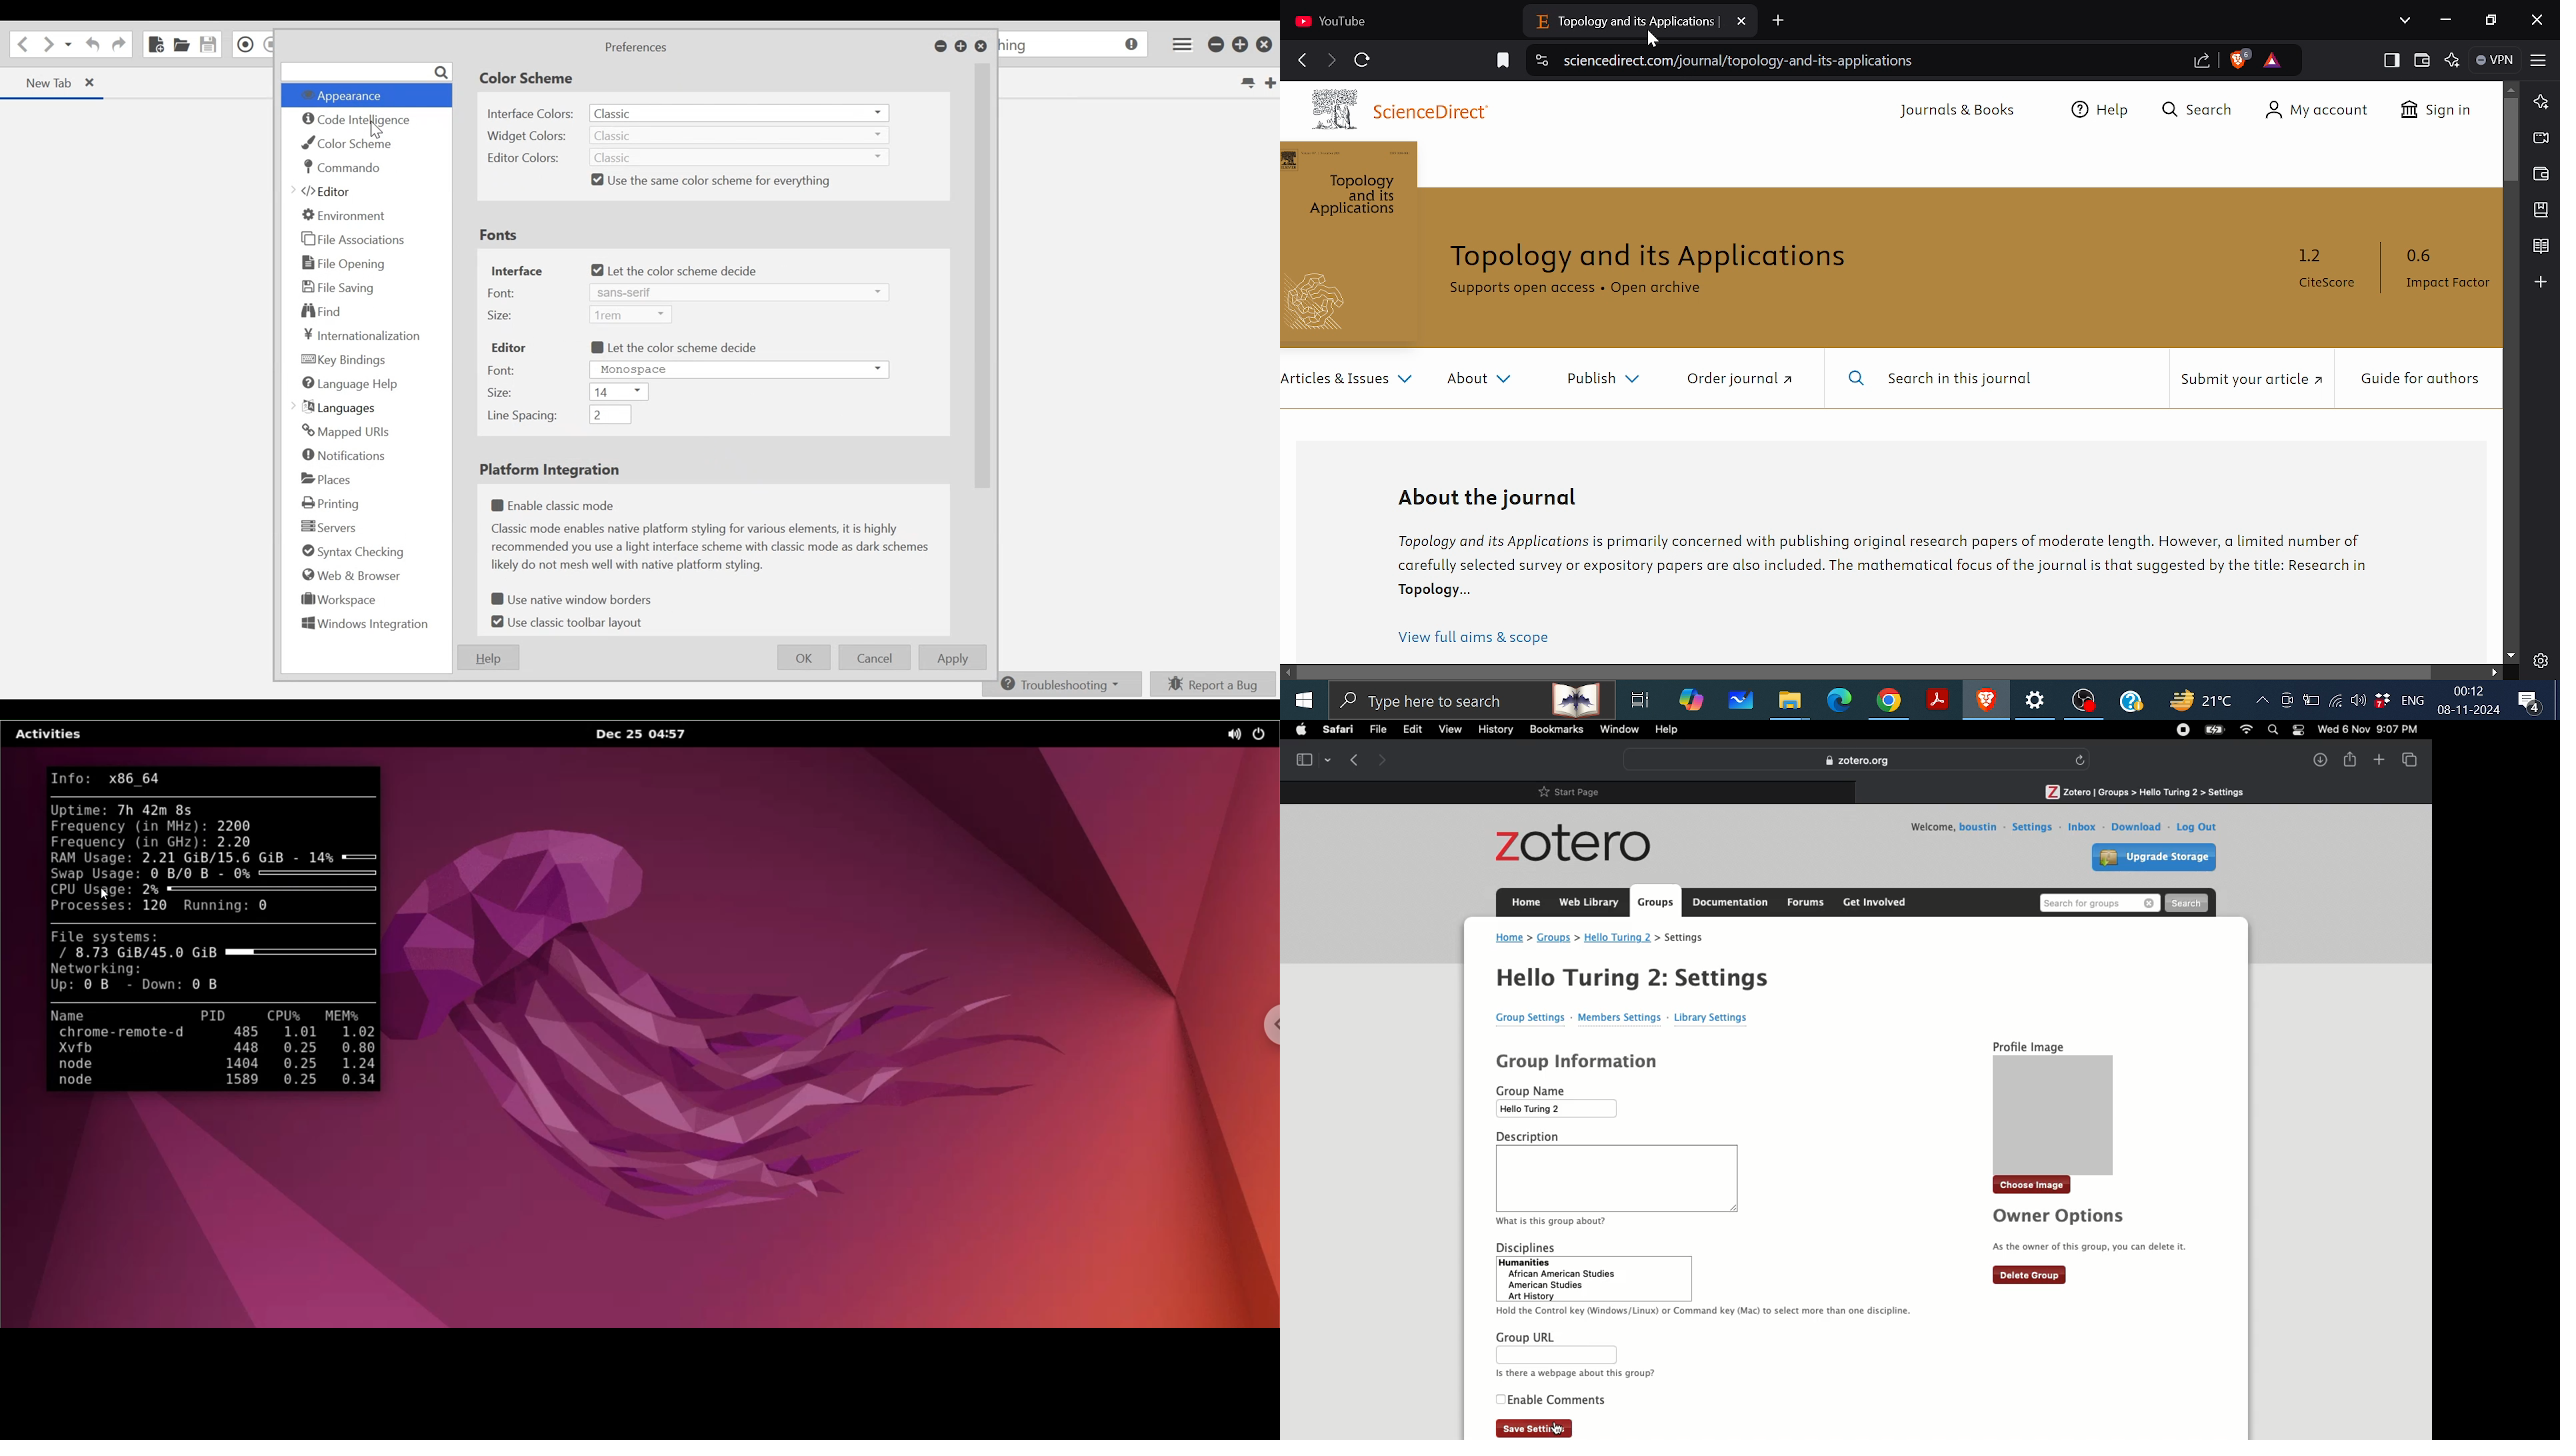  What do you see at coordinates (2245, 730) in the screenshot?
I see `Internet` at bounding box center [2245, 730].